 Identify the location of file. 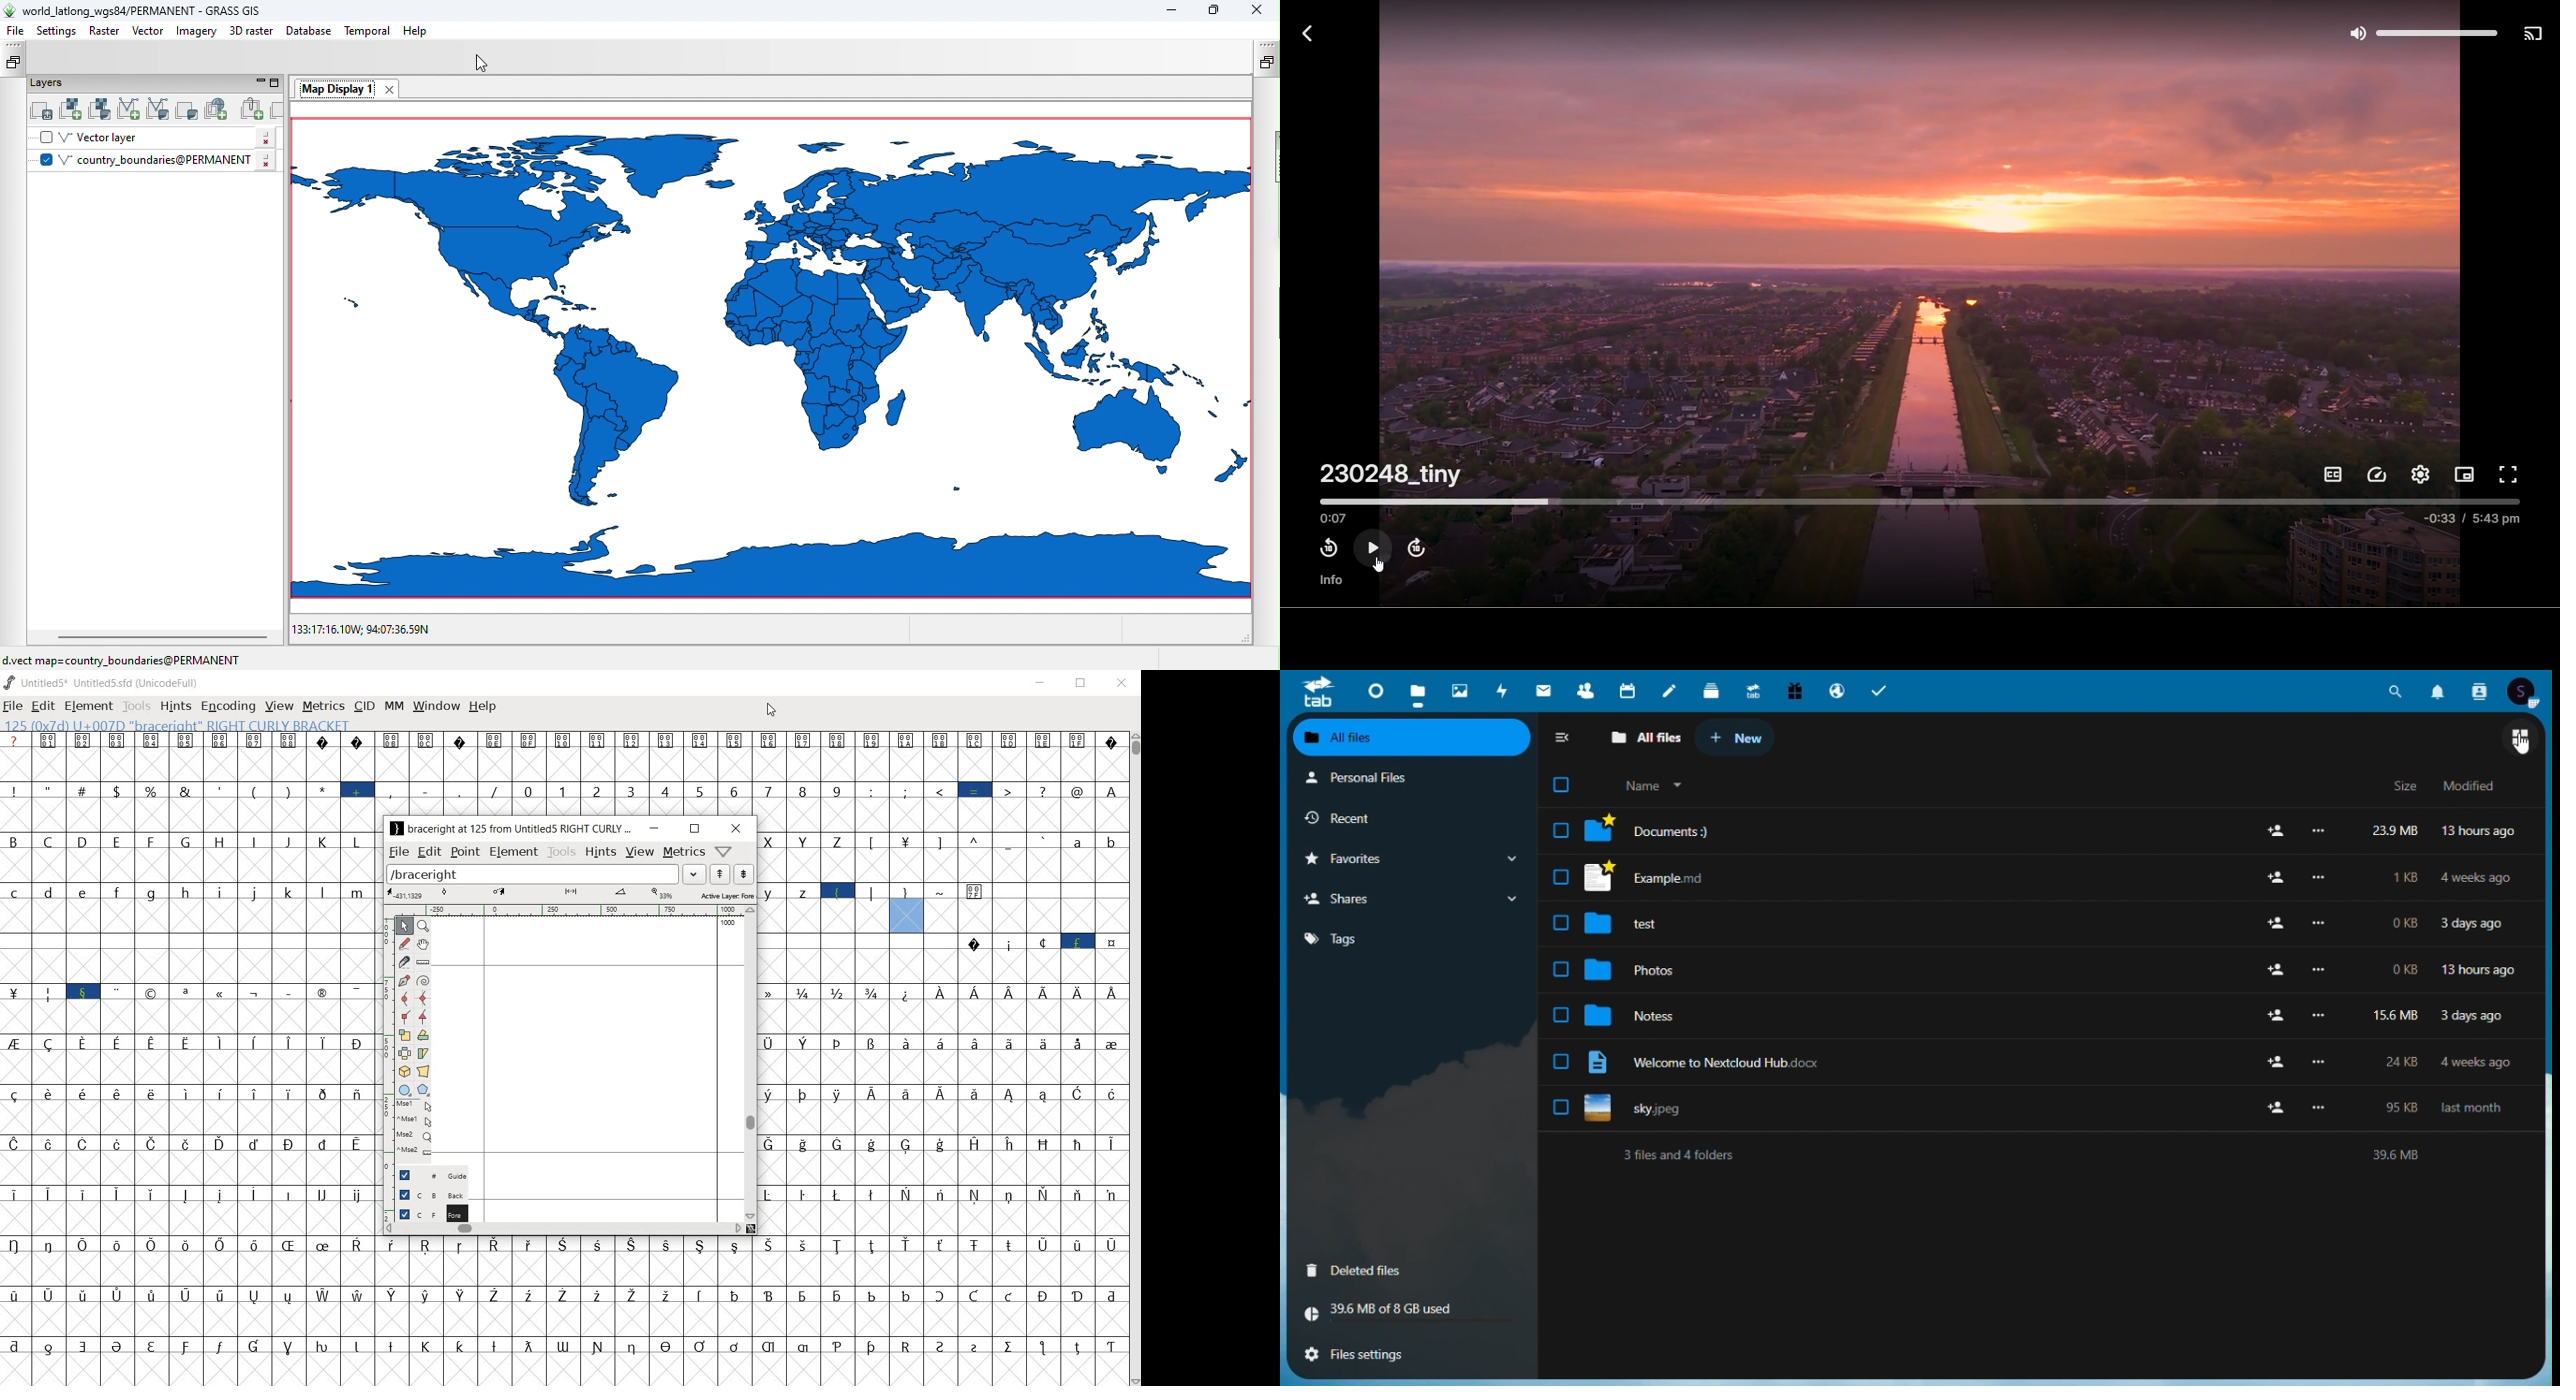
(1596, 1065).